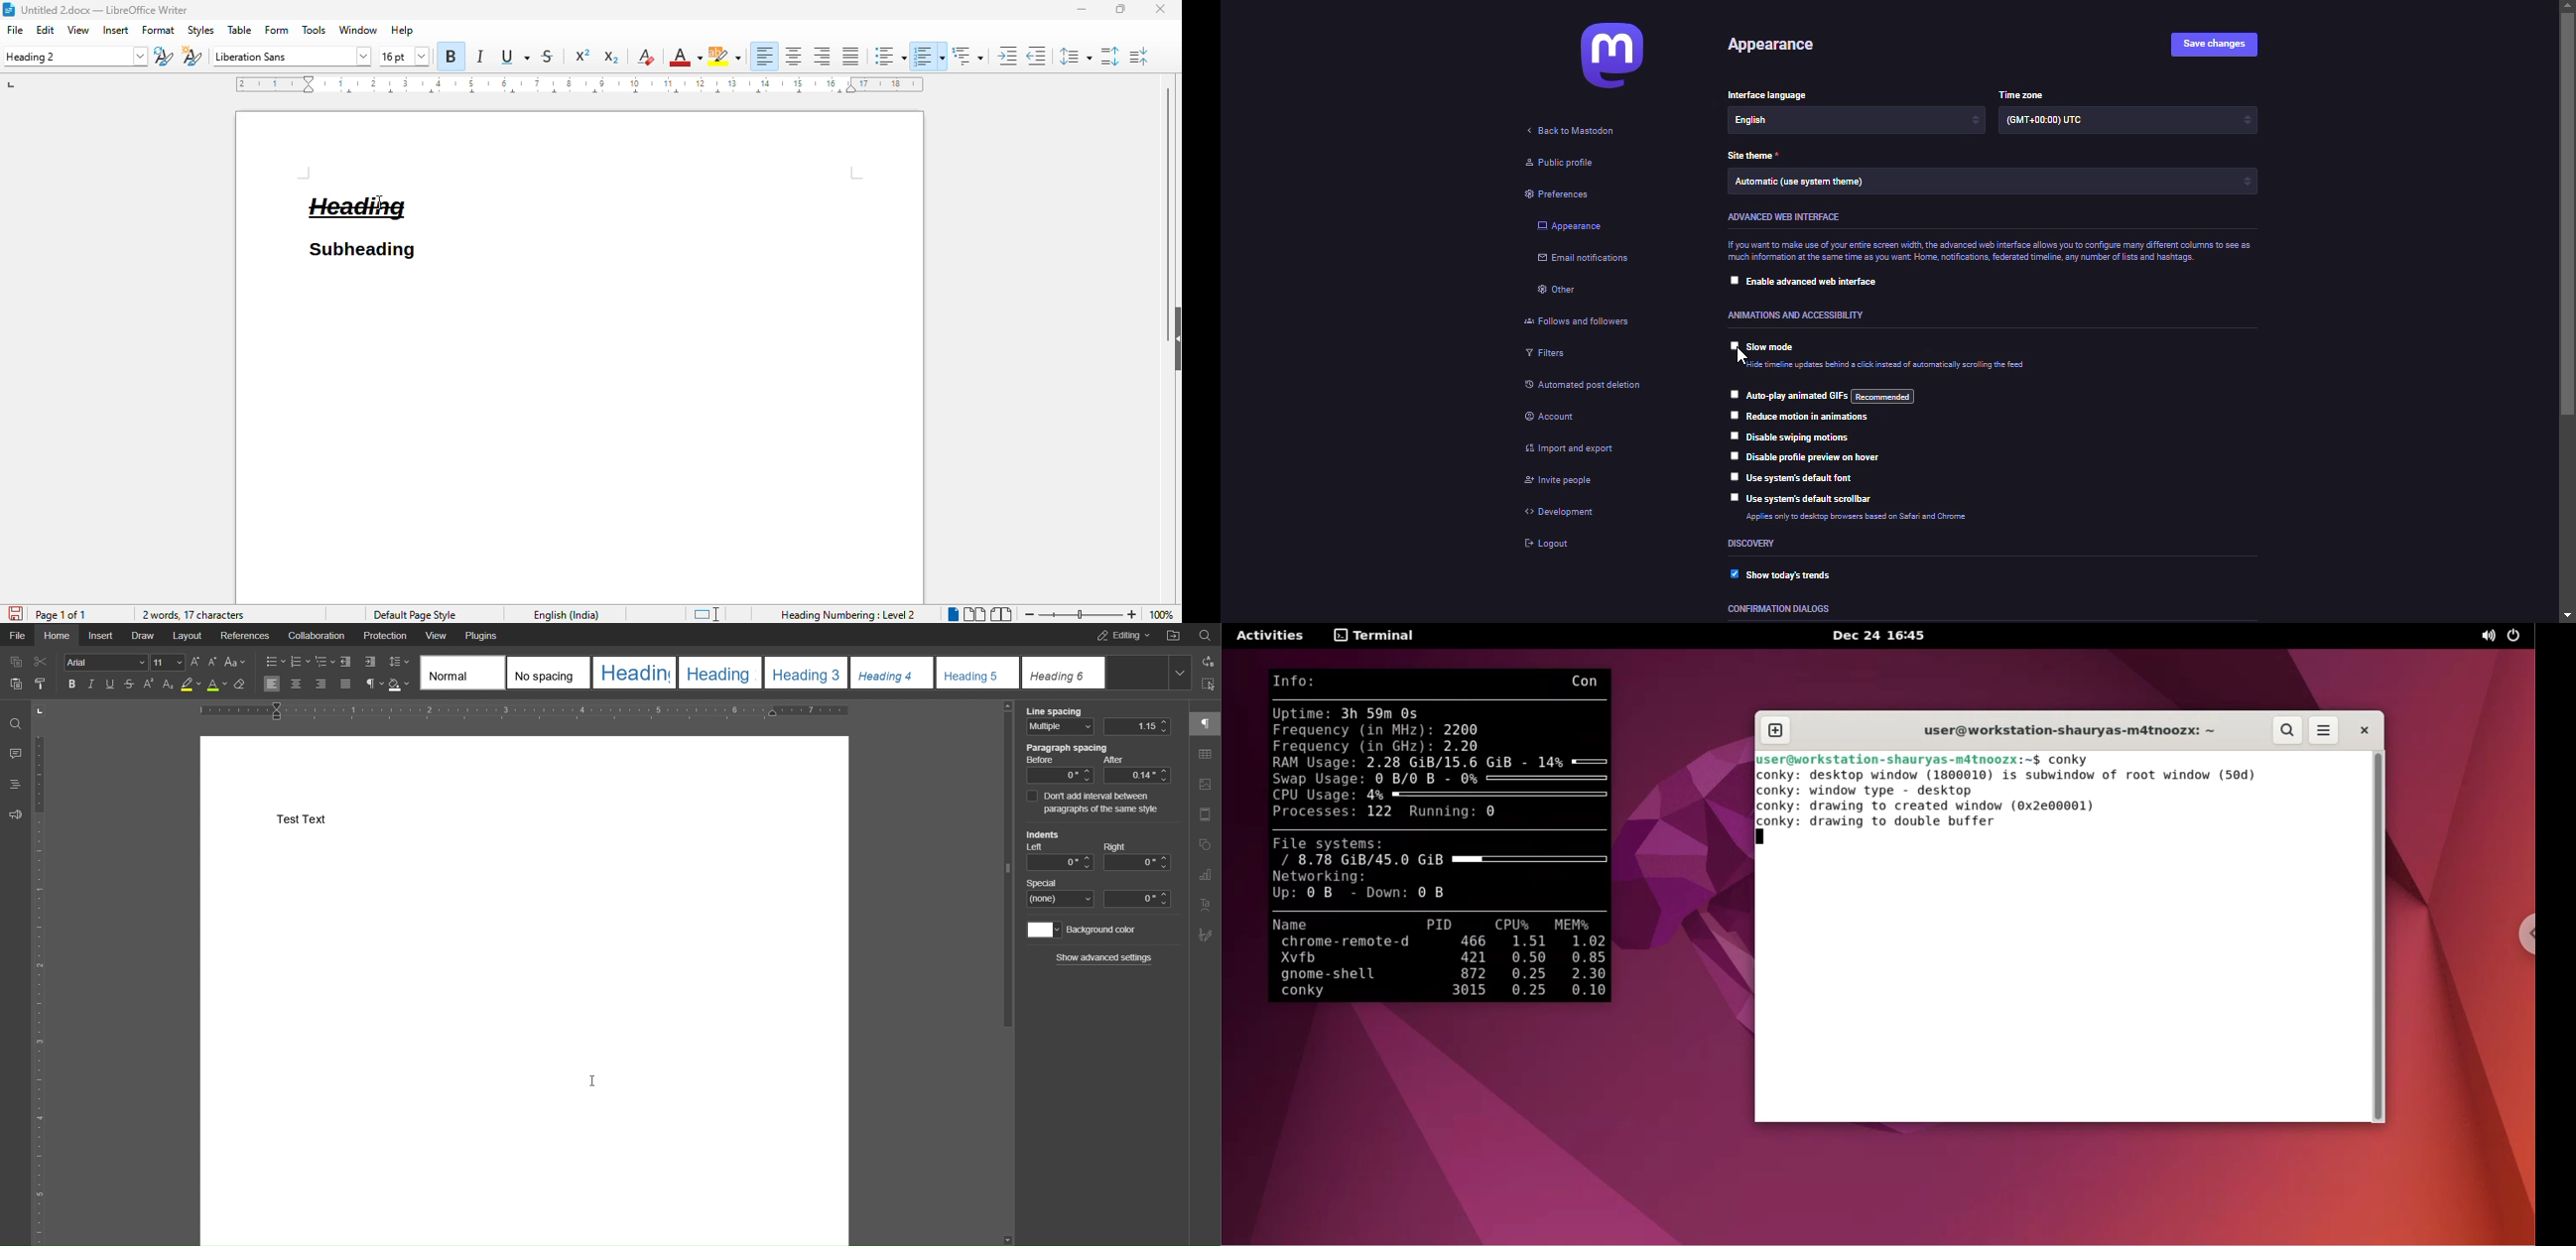  What do you see at coordinates (2249, 121) in the screenshot?
I see `increase/decrease arrows` at bounding box center [2249, 121].